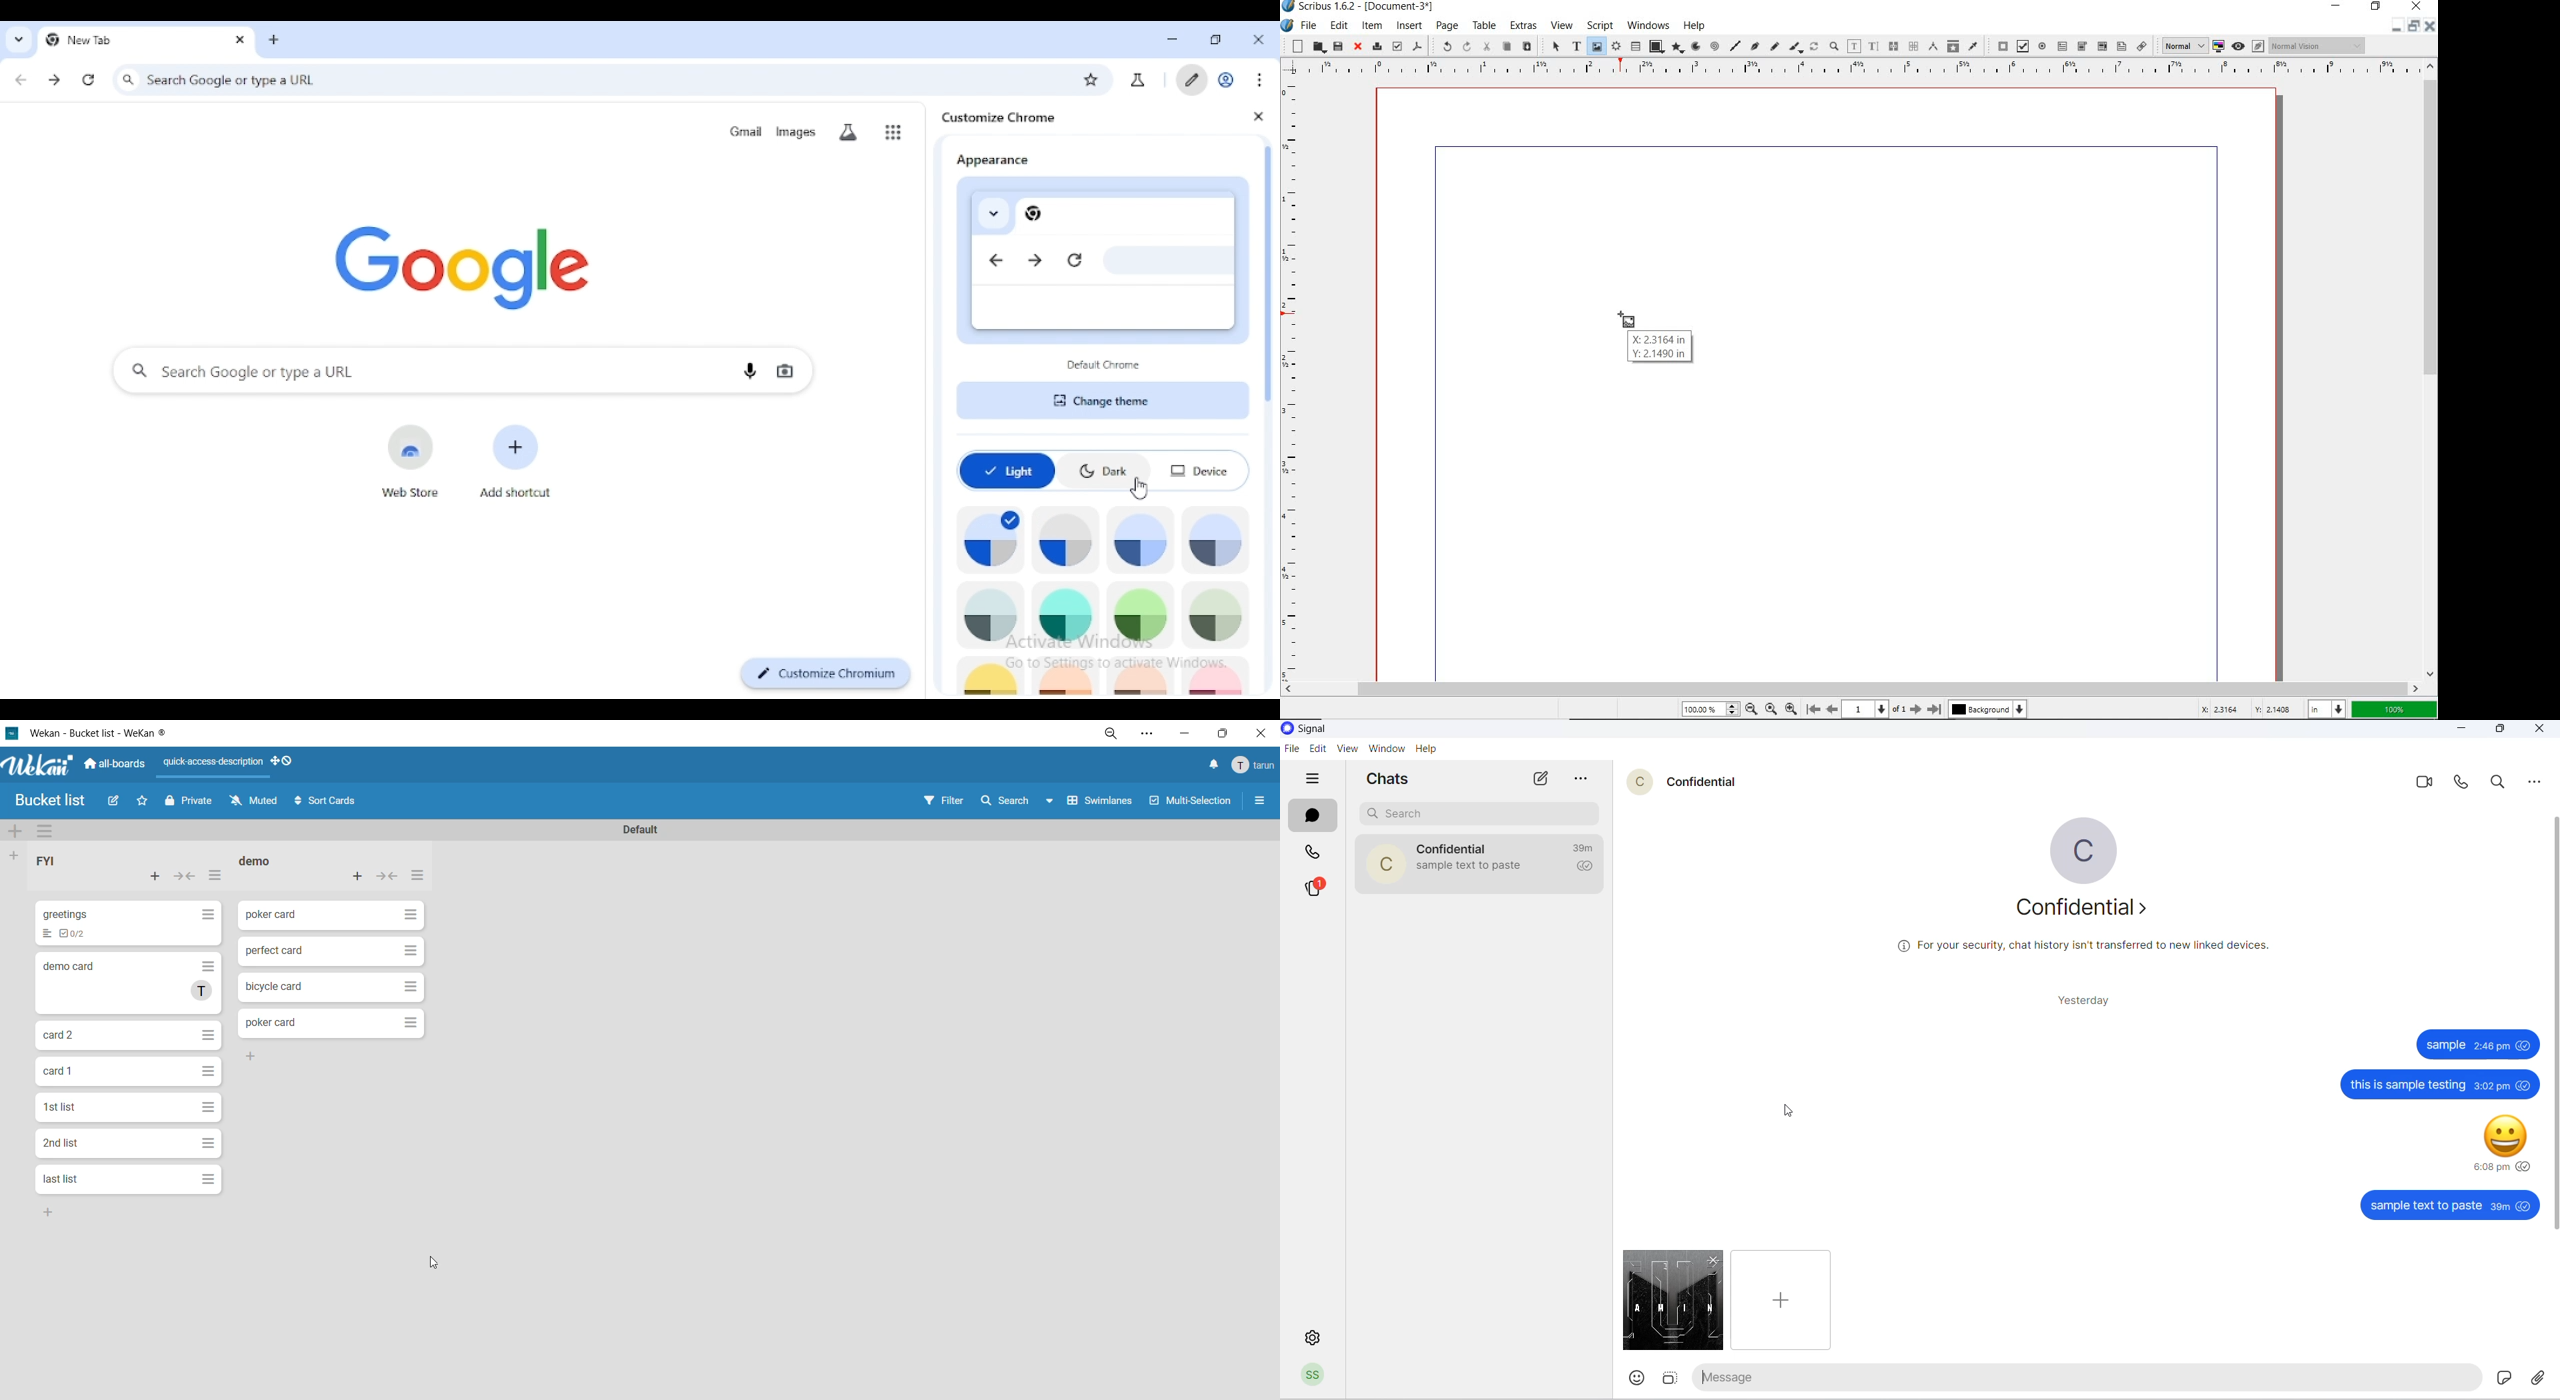 The height and width of the screenshot is (1400, 2576). What do you see at coordinates (1315, 748) in the screenshot?
I see `edit` at bounding box center [1315, 748].